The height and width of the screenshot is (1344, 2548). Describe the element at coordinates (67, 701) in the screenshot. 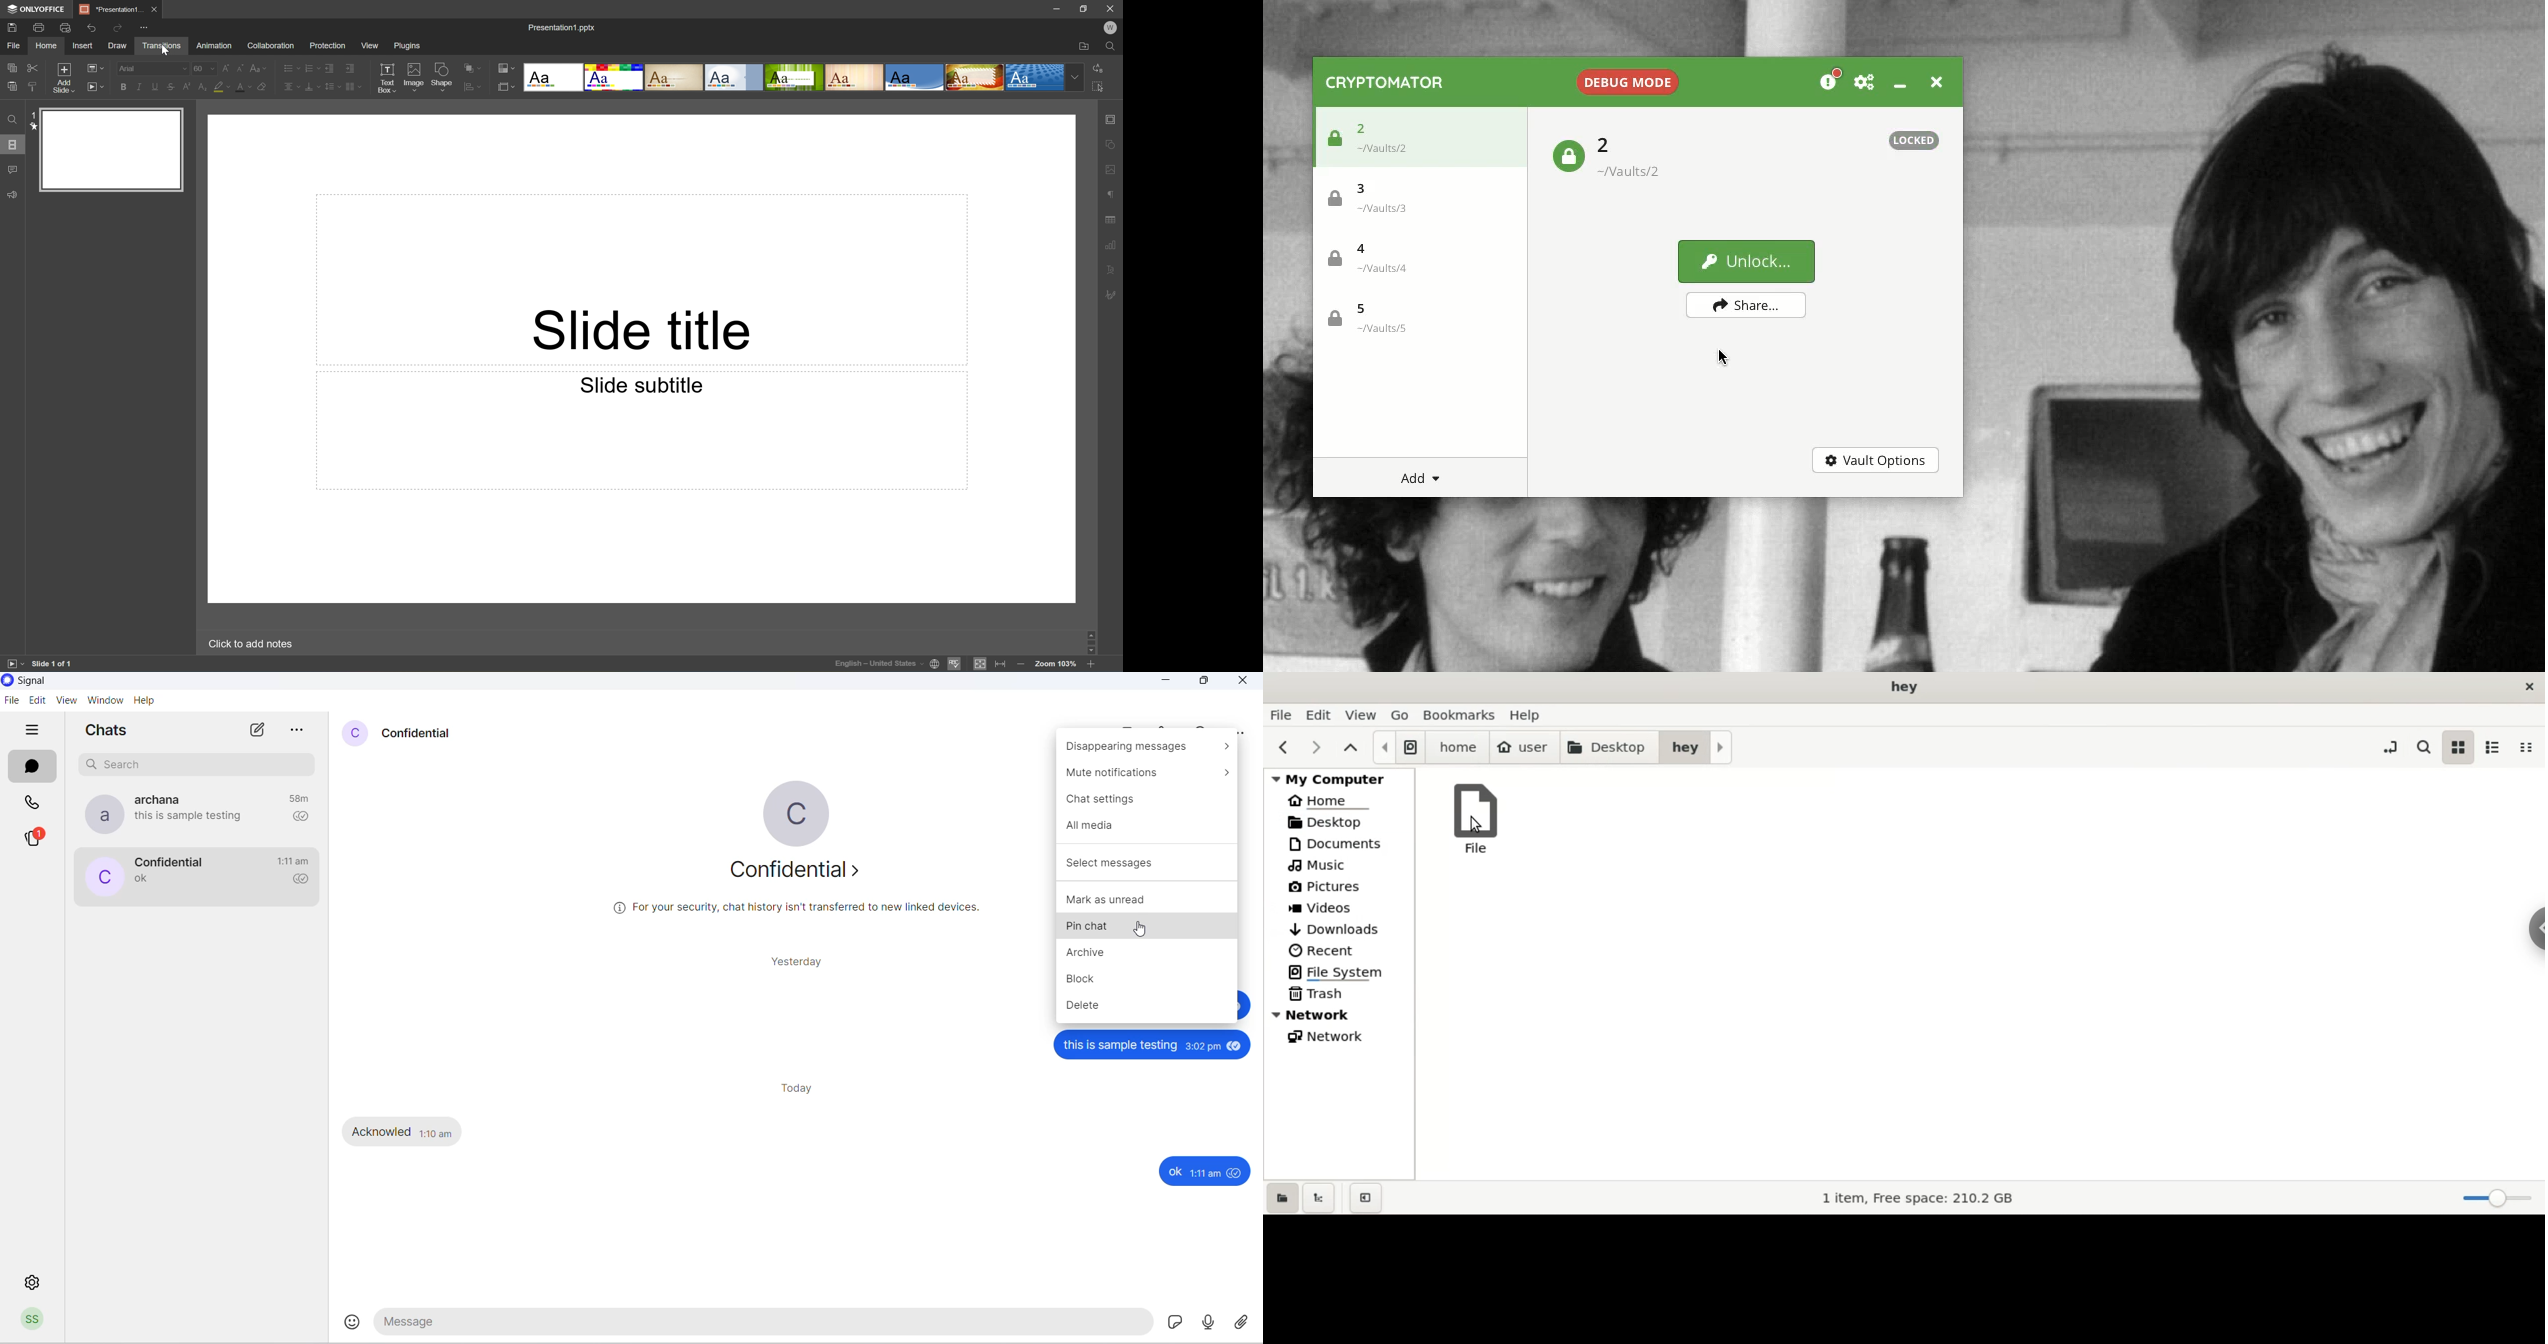

I see `view` at that location.